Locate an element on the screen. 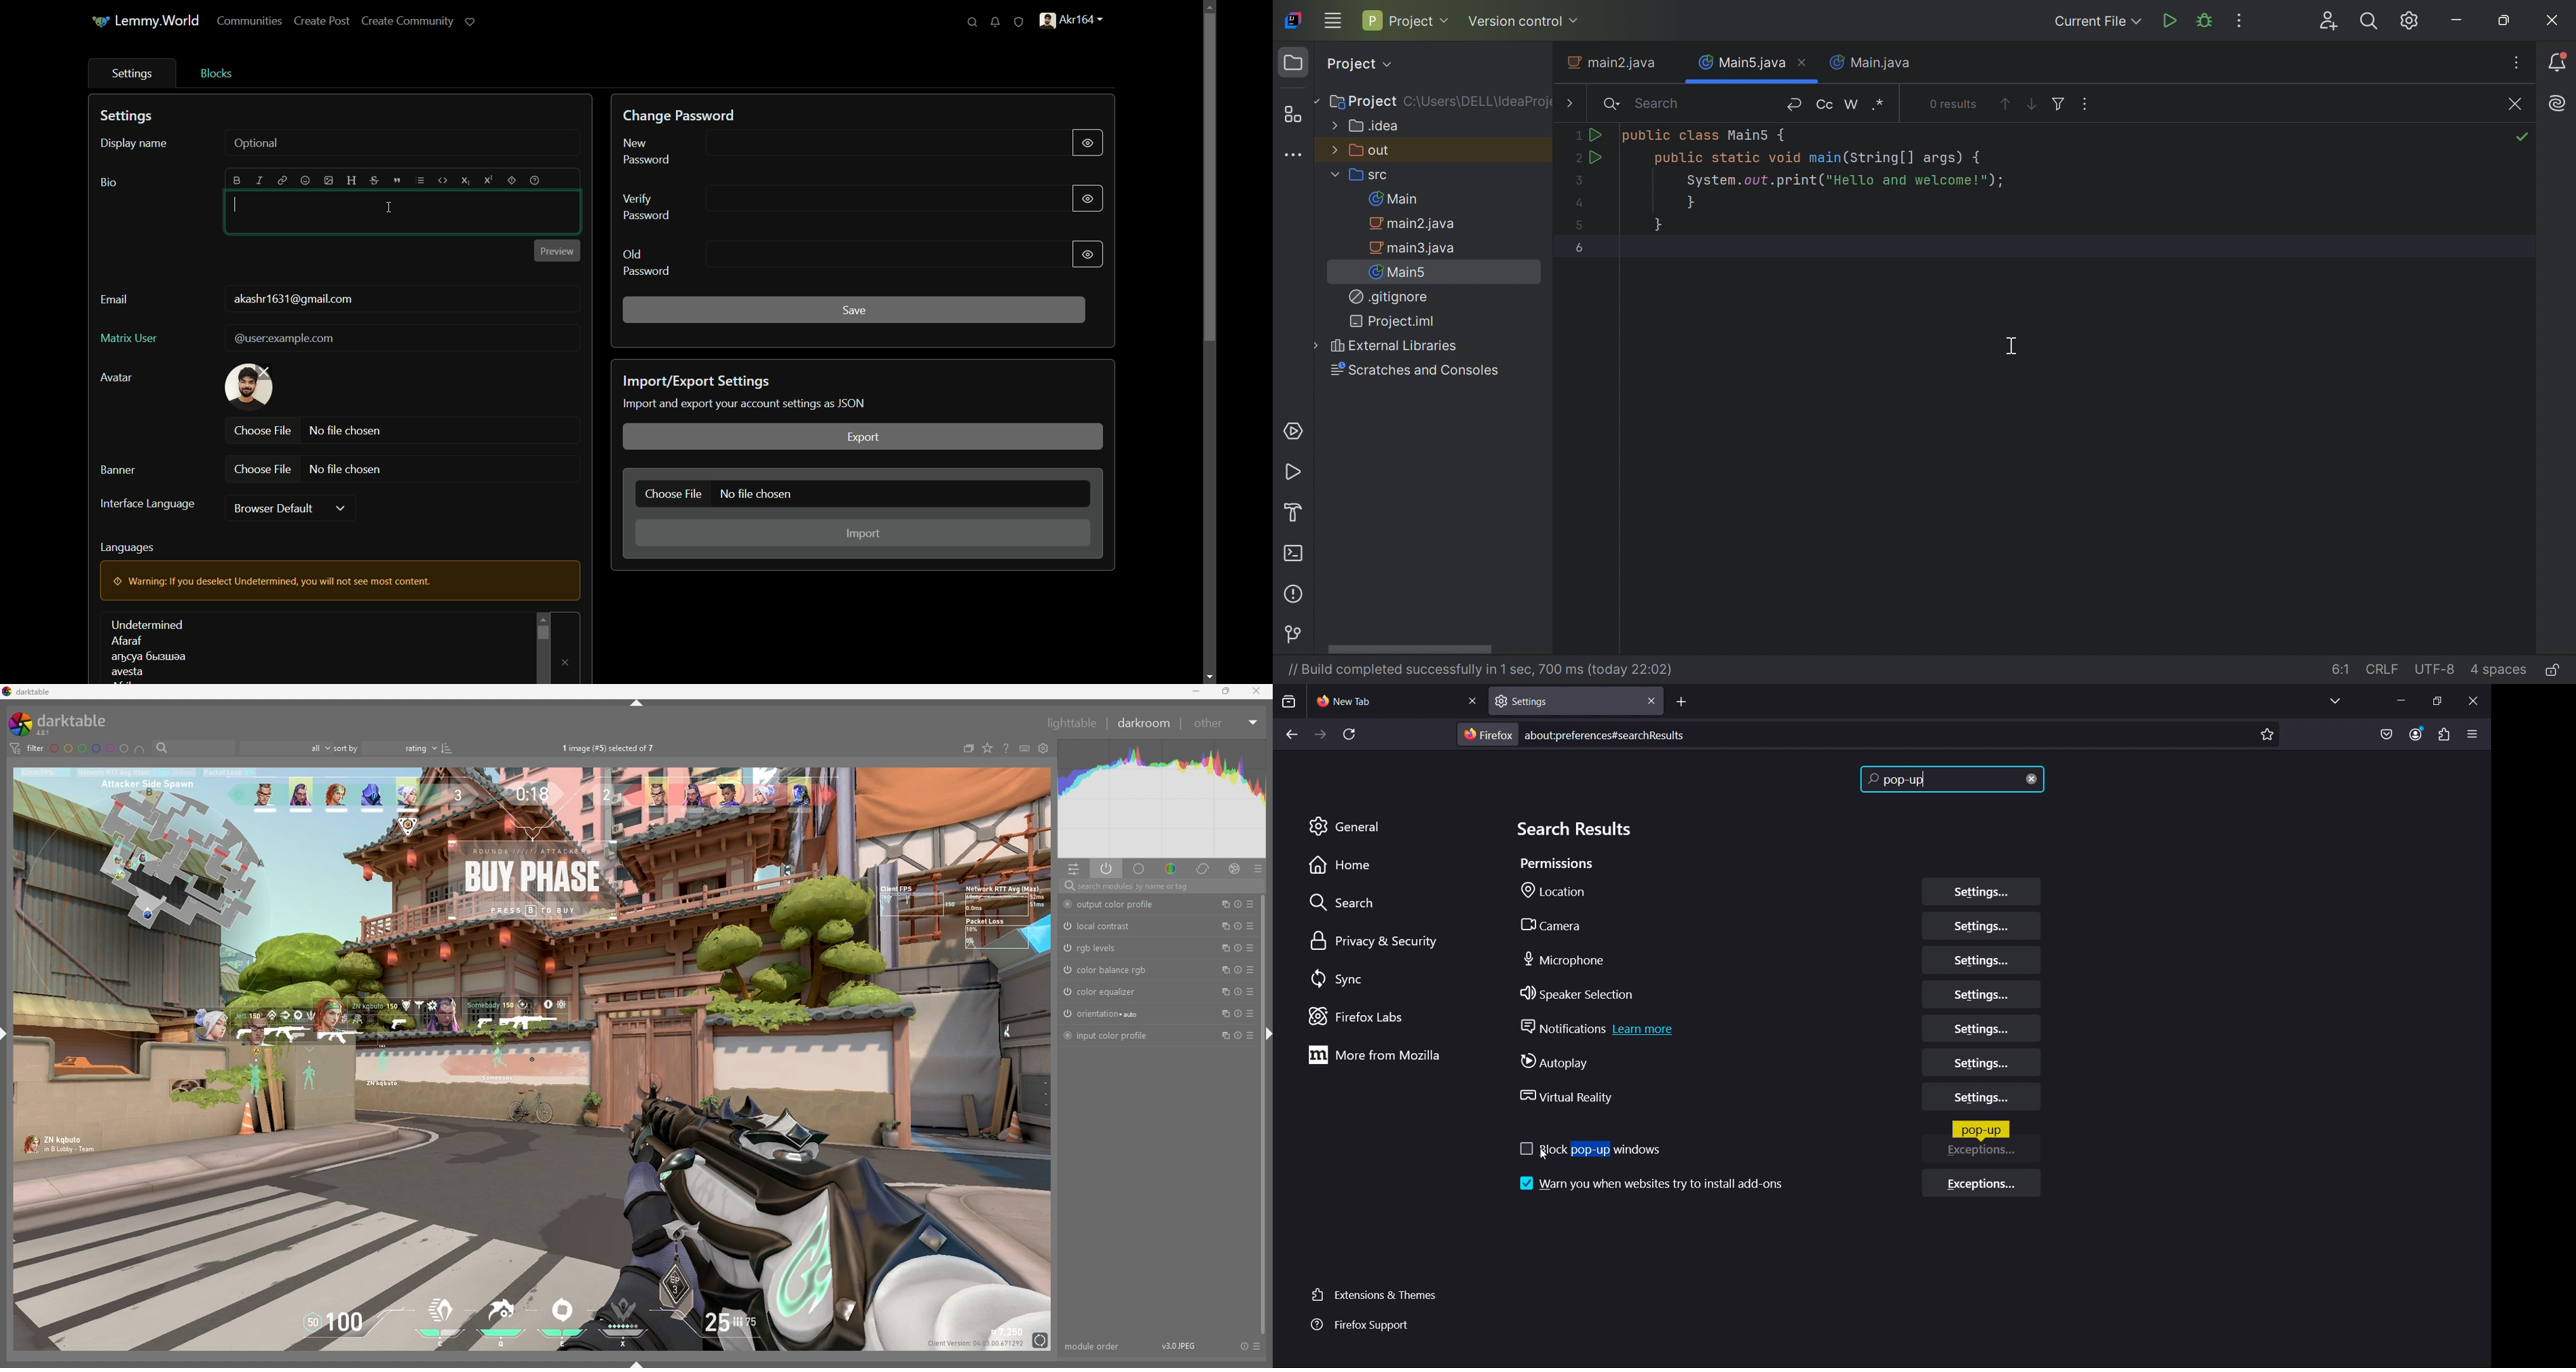 The height and width of the screenshot is (1372, 2576). import/export settings is located at coordinates (696, 382).